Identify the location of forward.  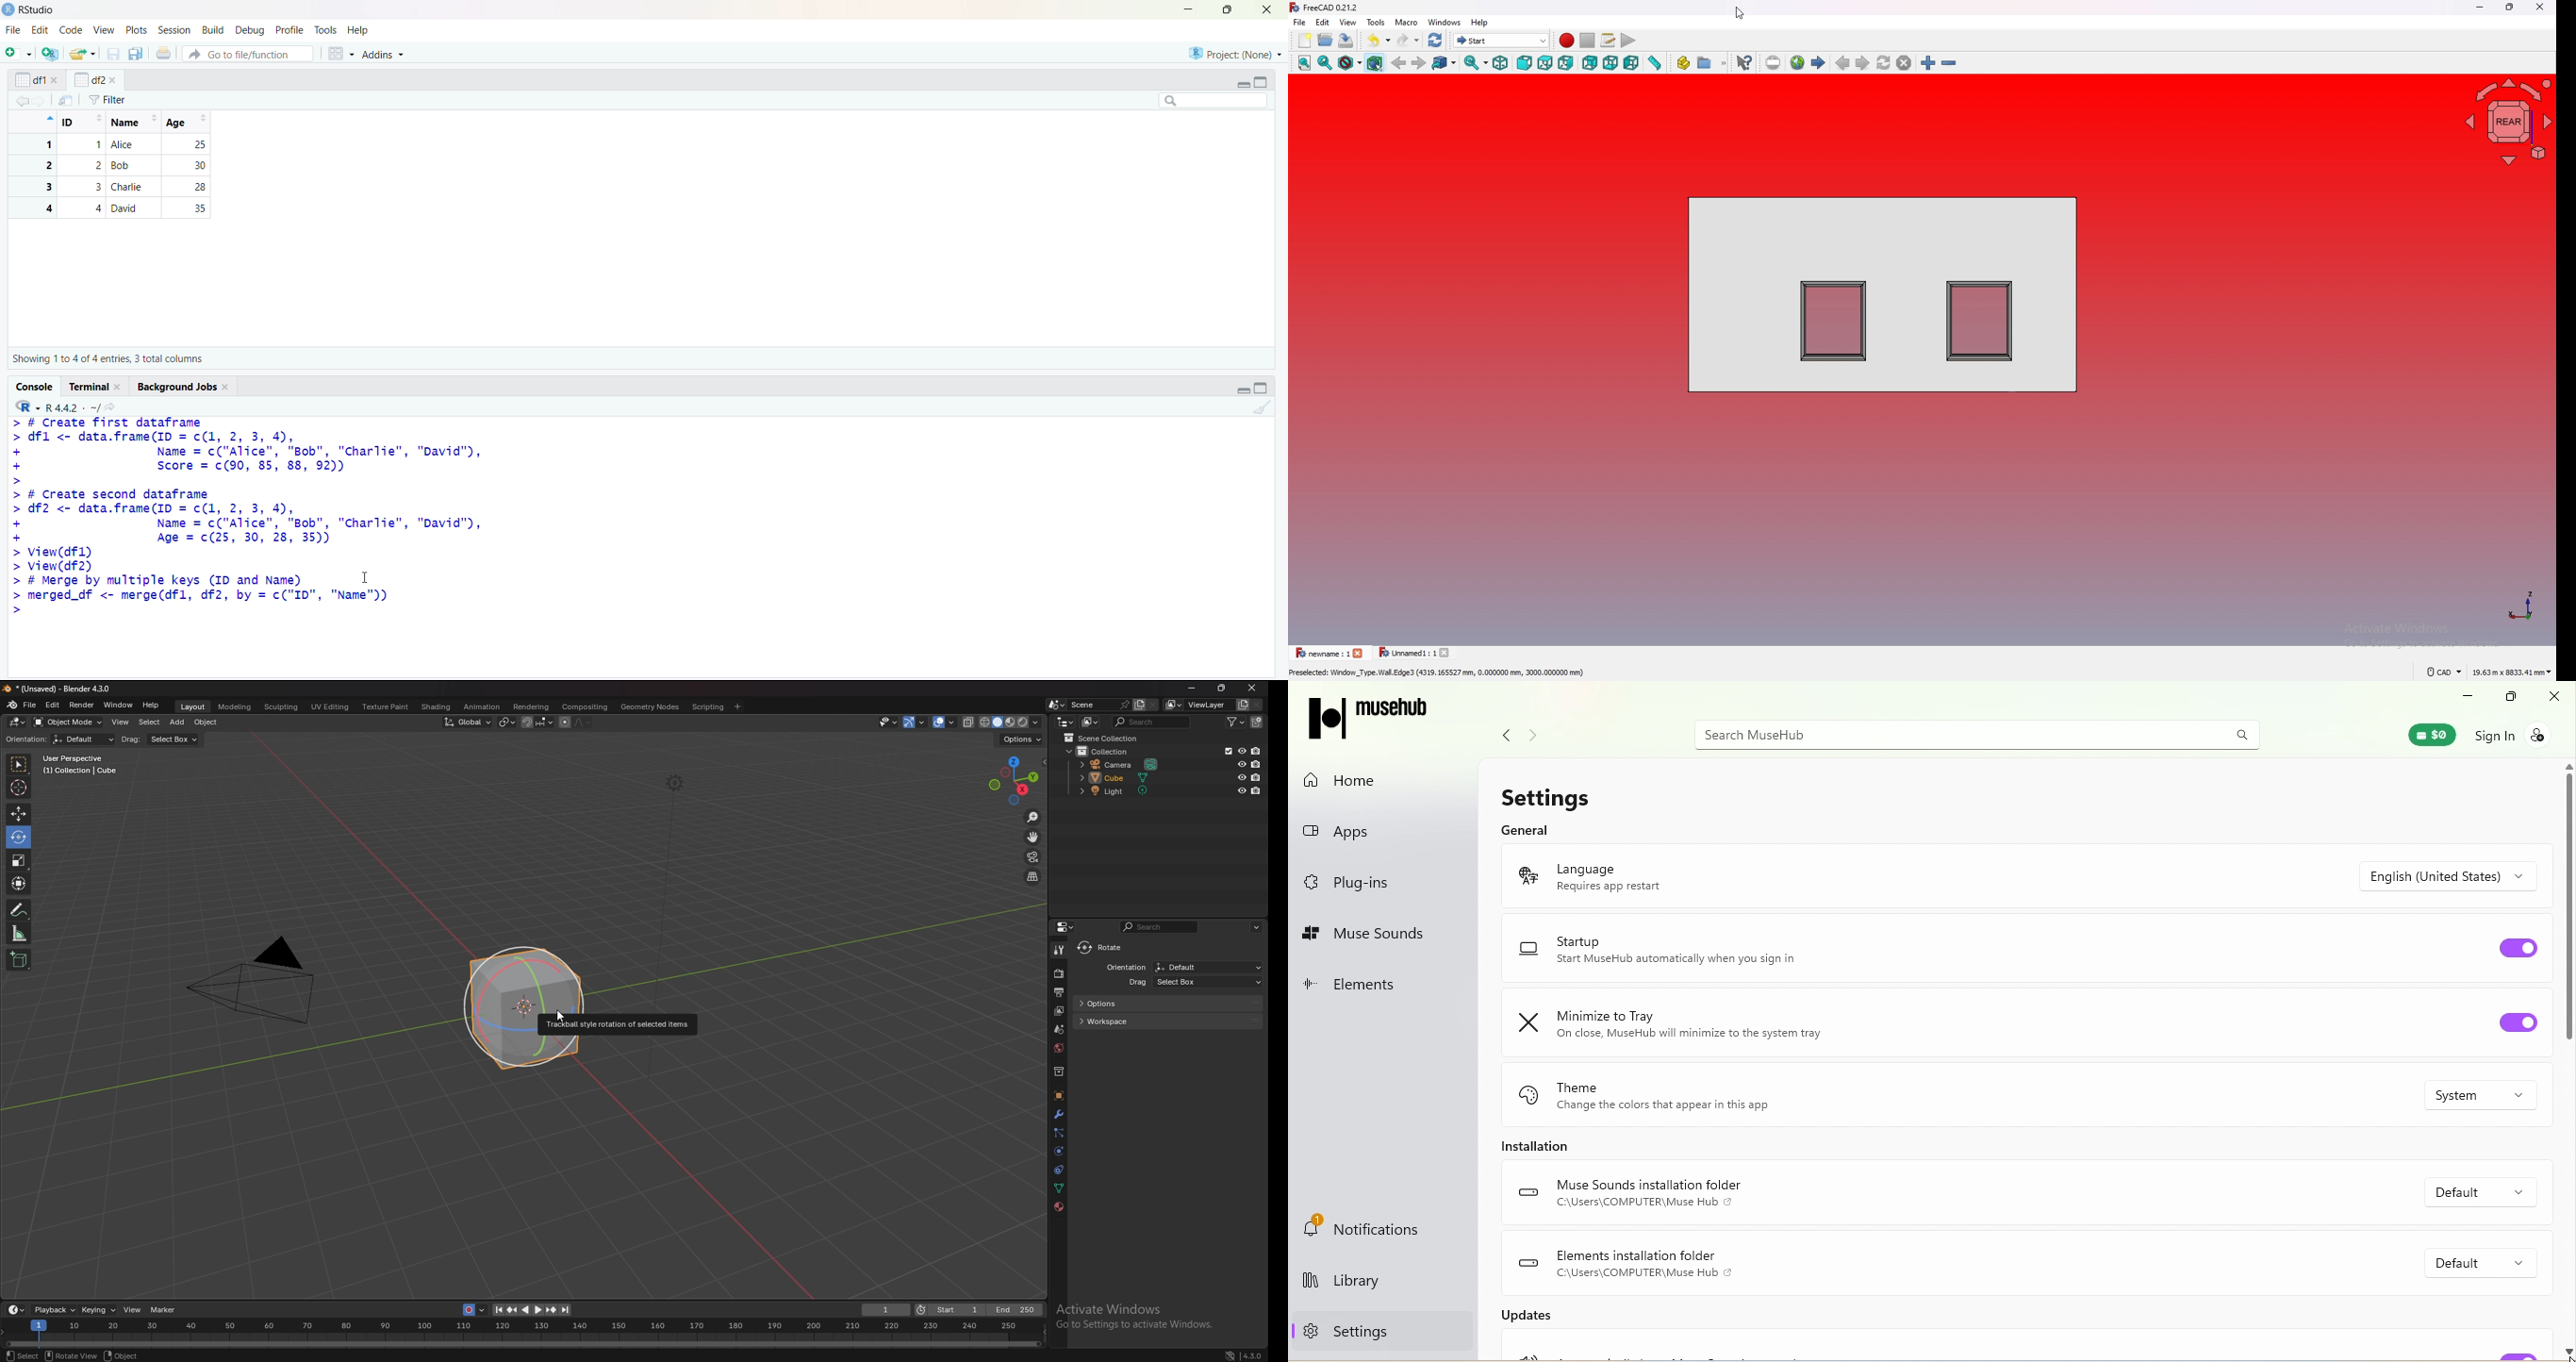
(1420, 63).